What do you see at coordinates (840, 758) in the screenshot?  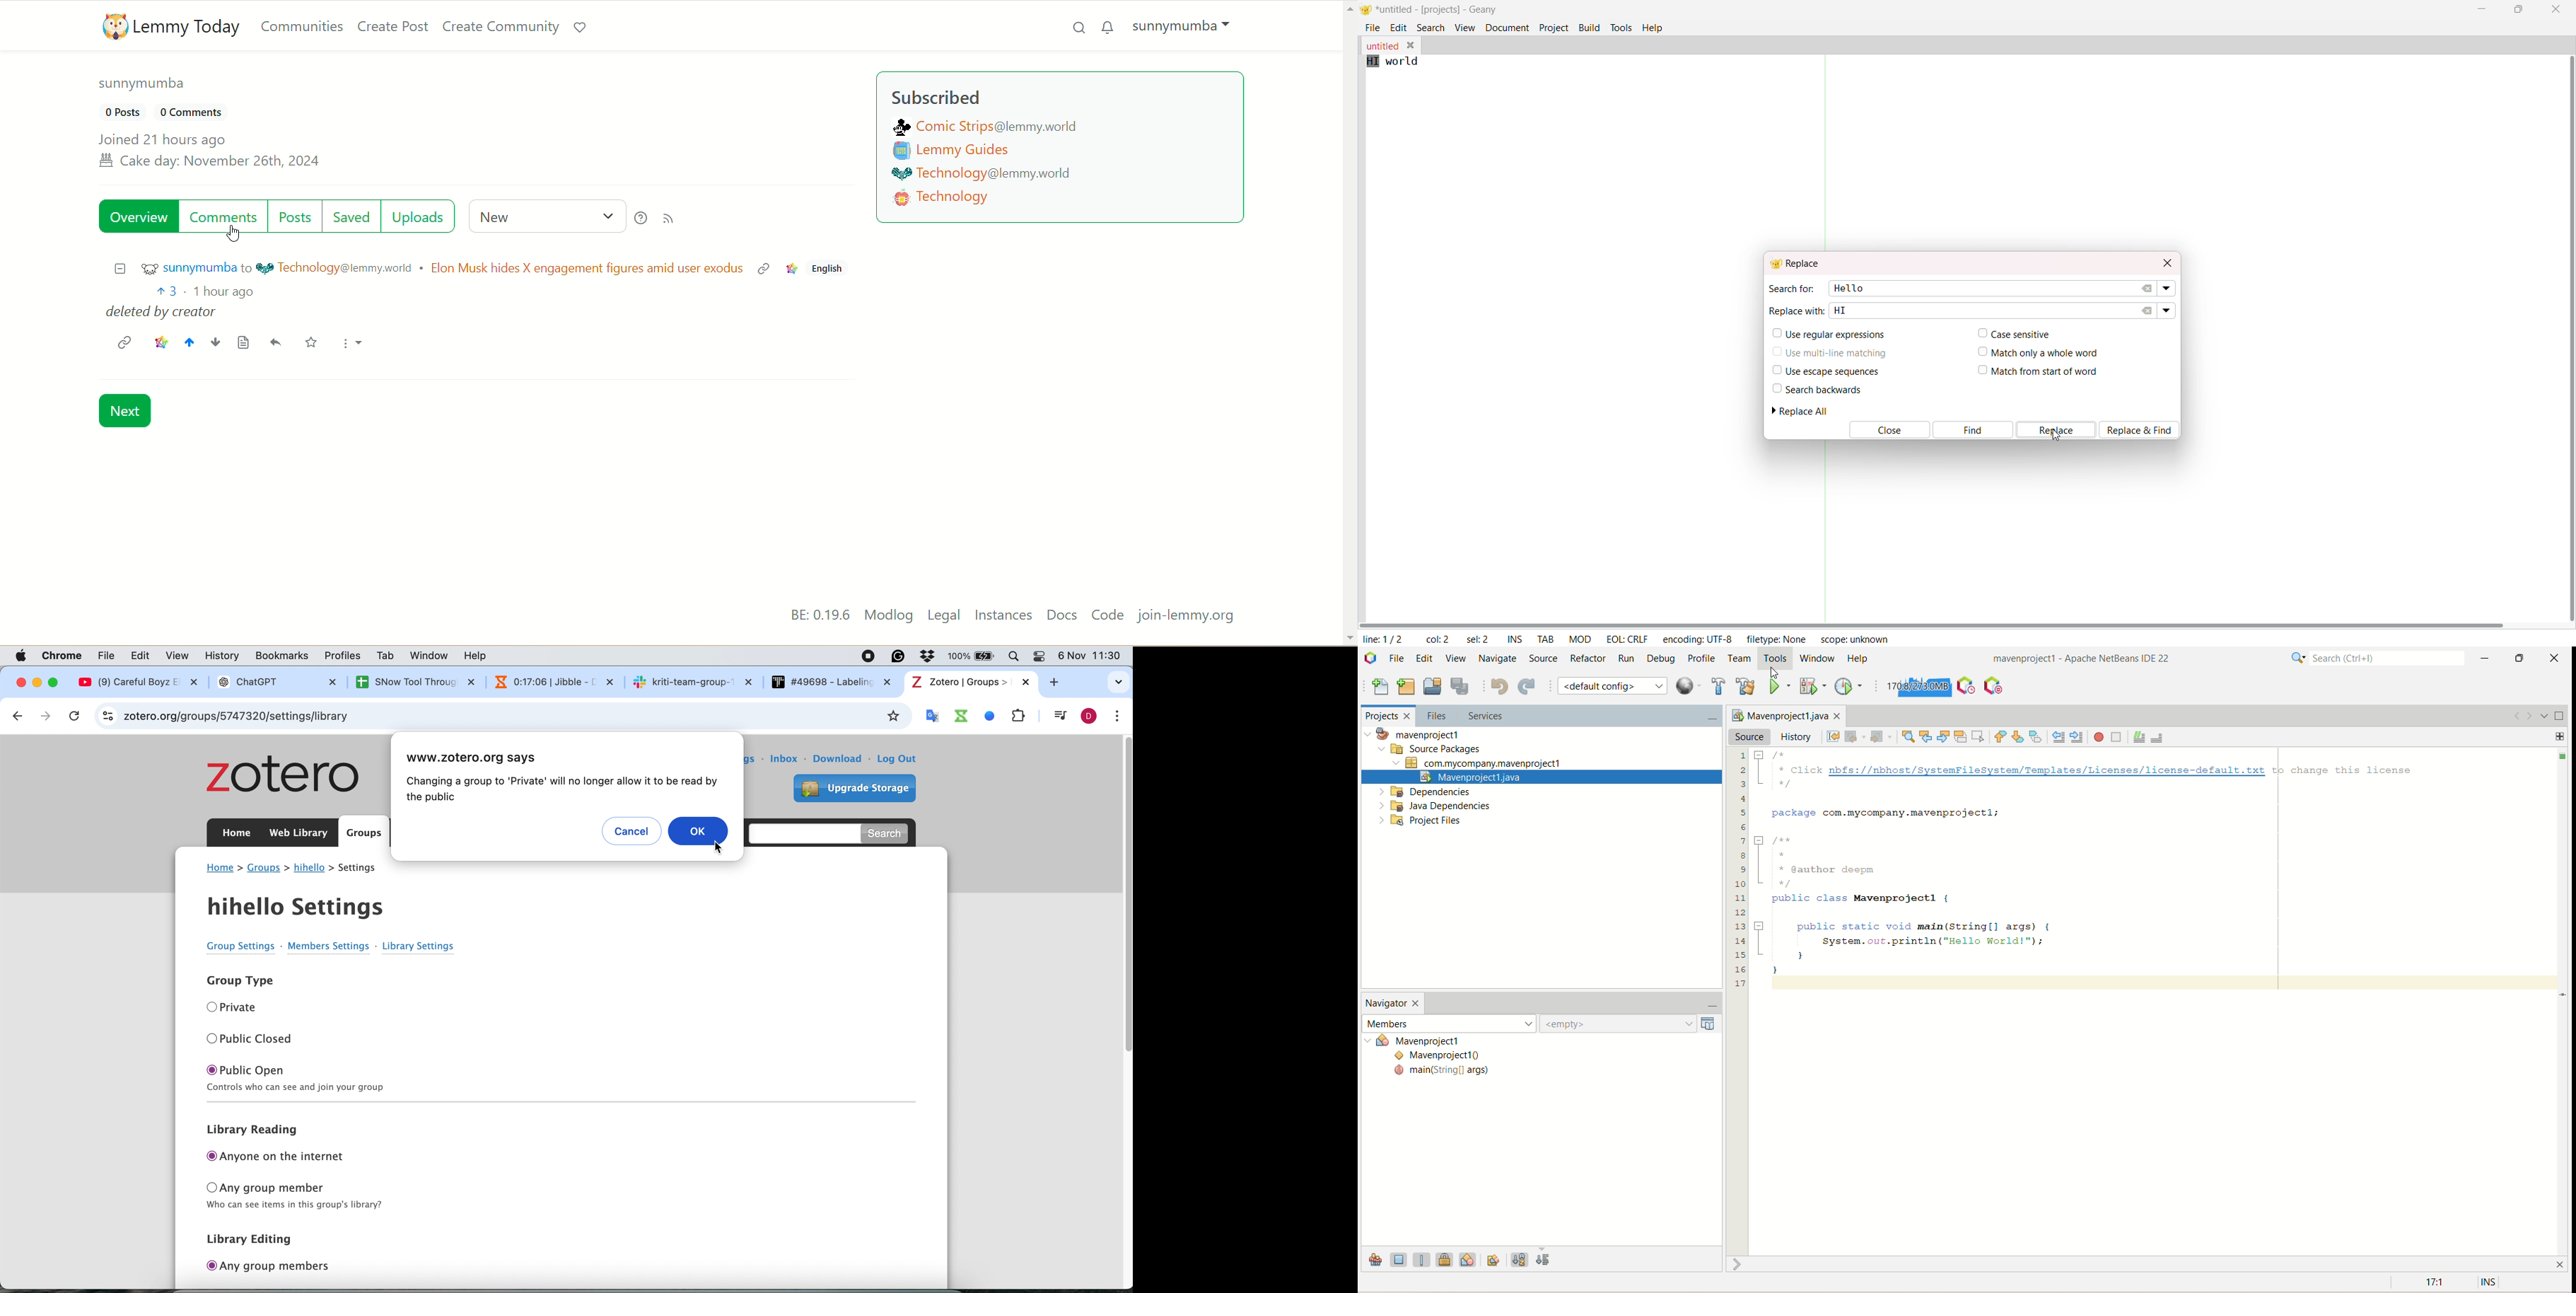 I see `download` at bounding box center [840, 758].